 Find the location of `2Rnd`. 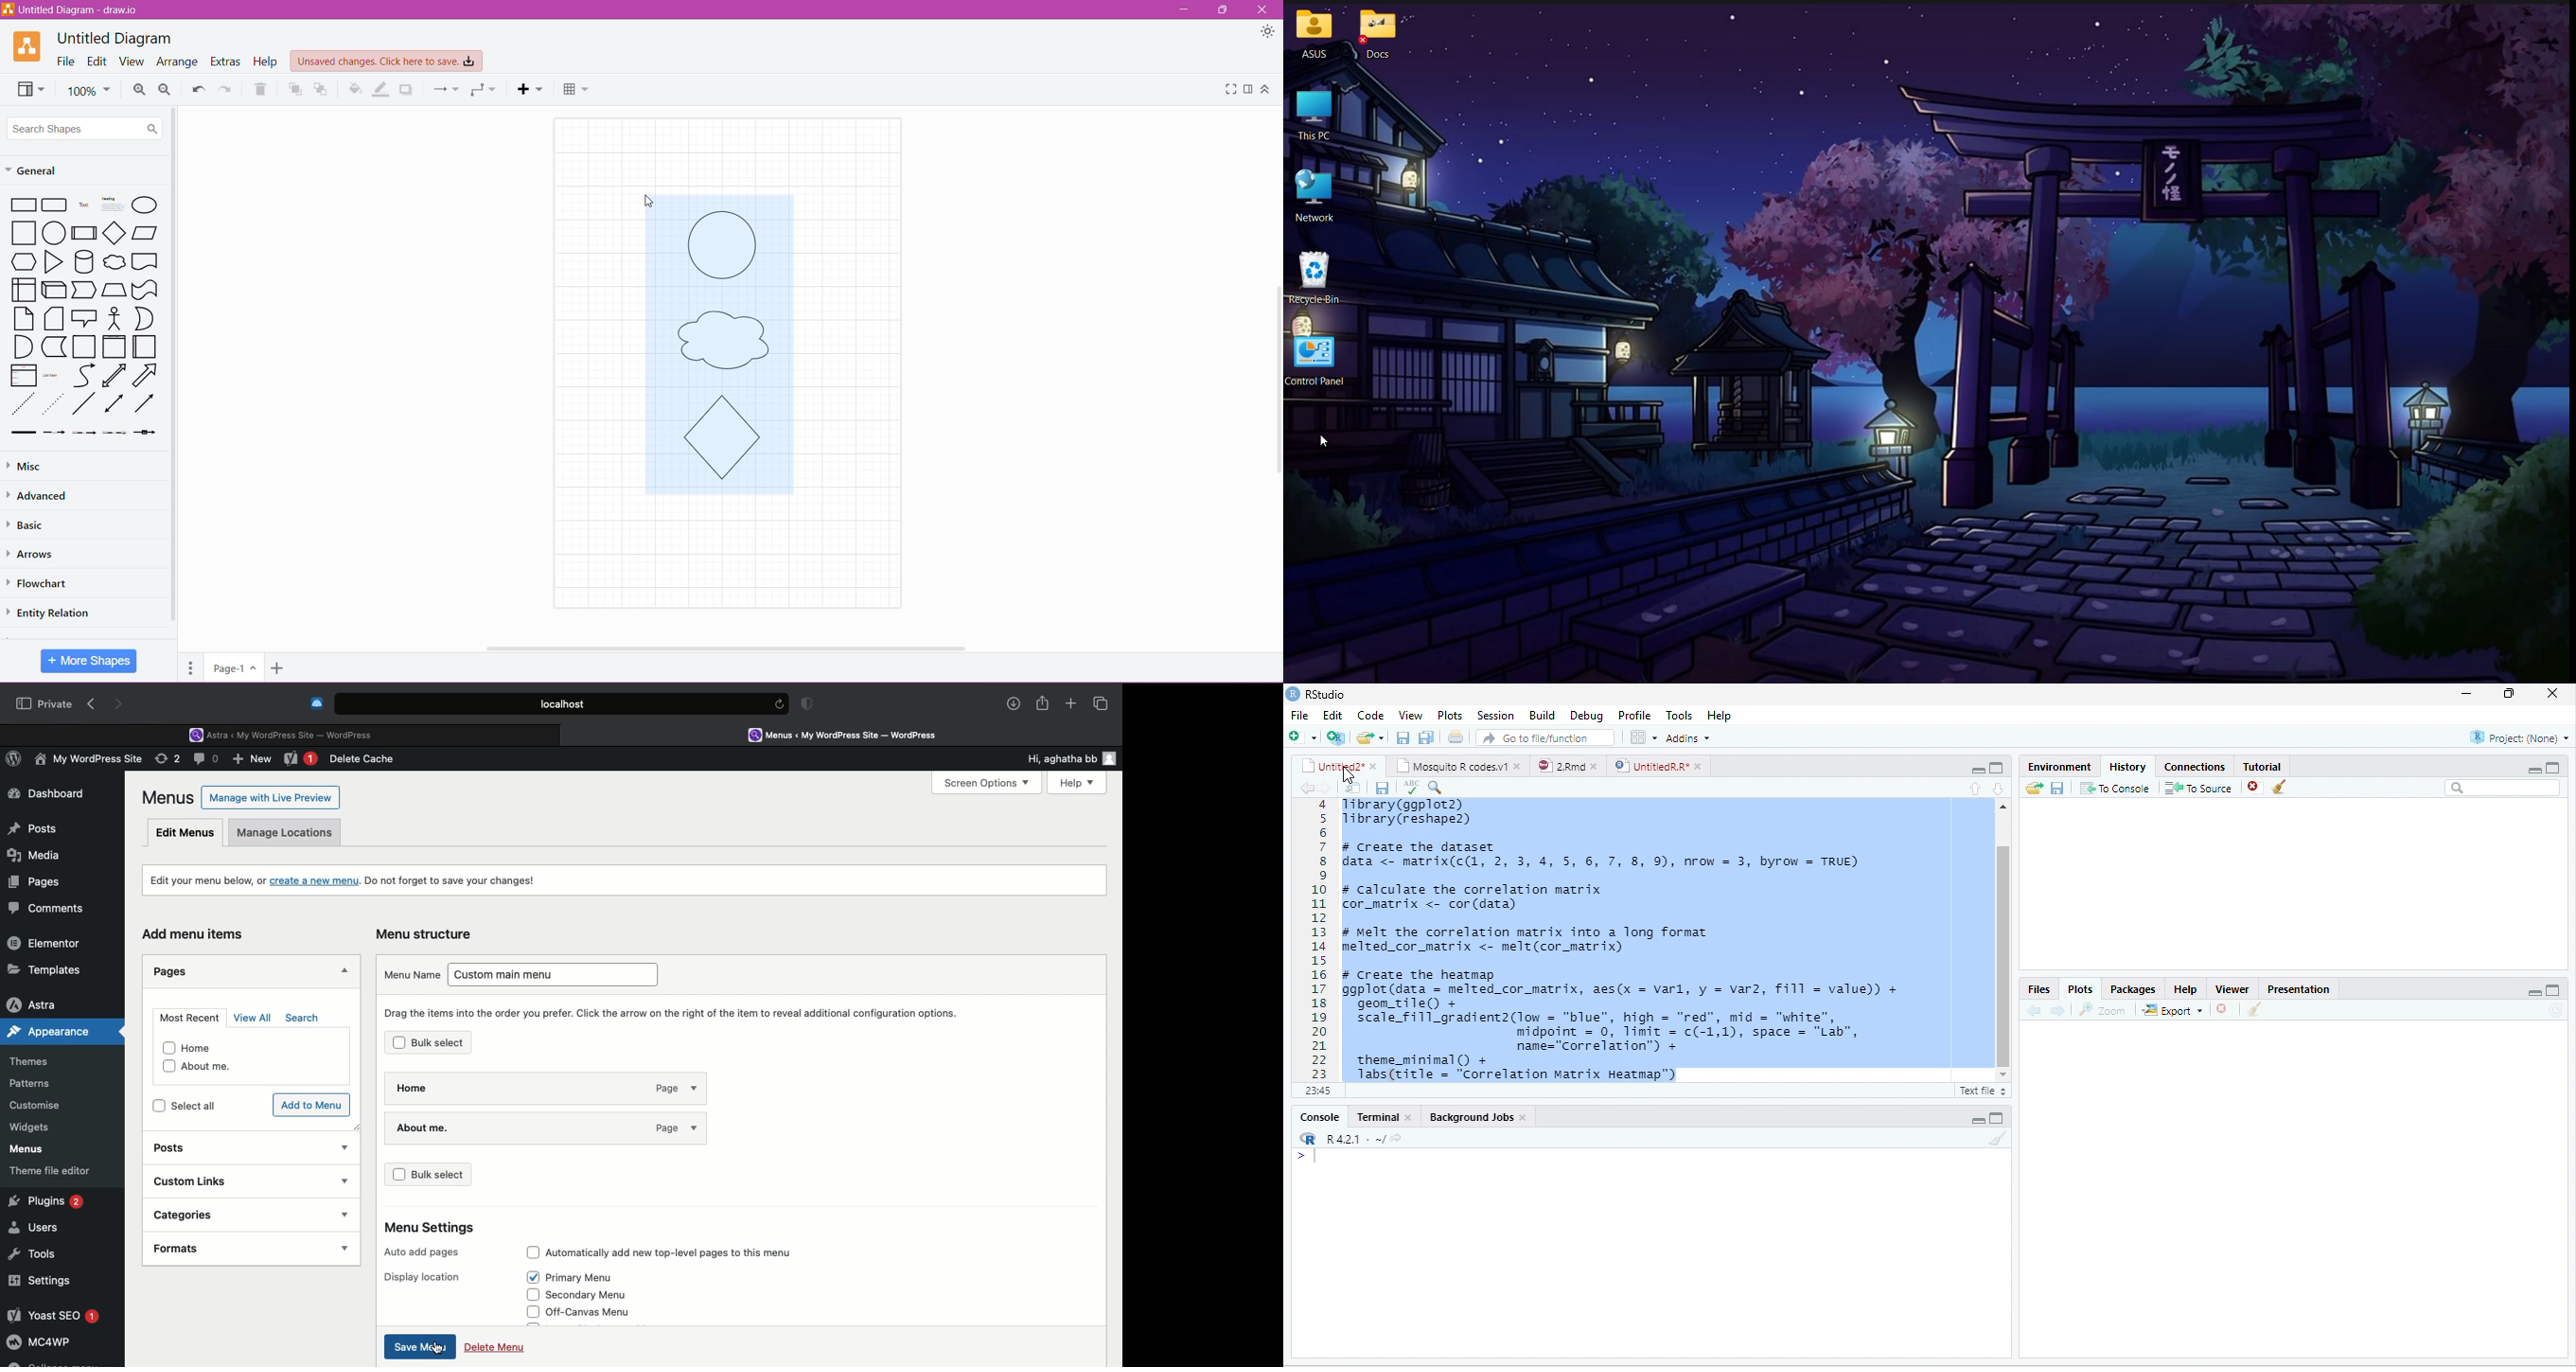

2Rnd is located at coordinates (1562, 765).